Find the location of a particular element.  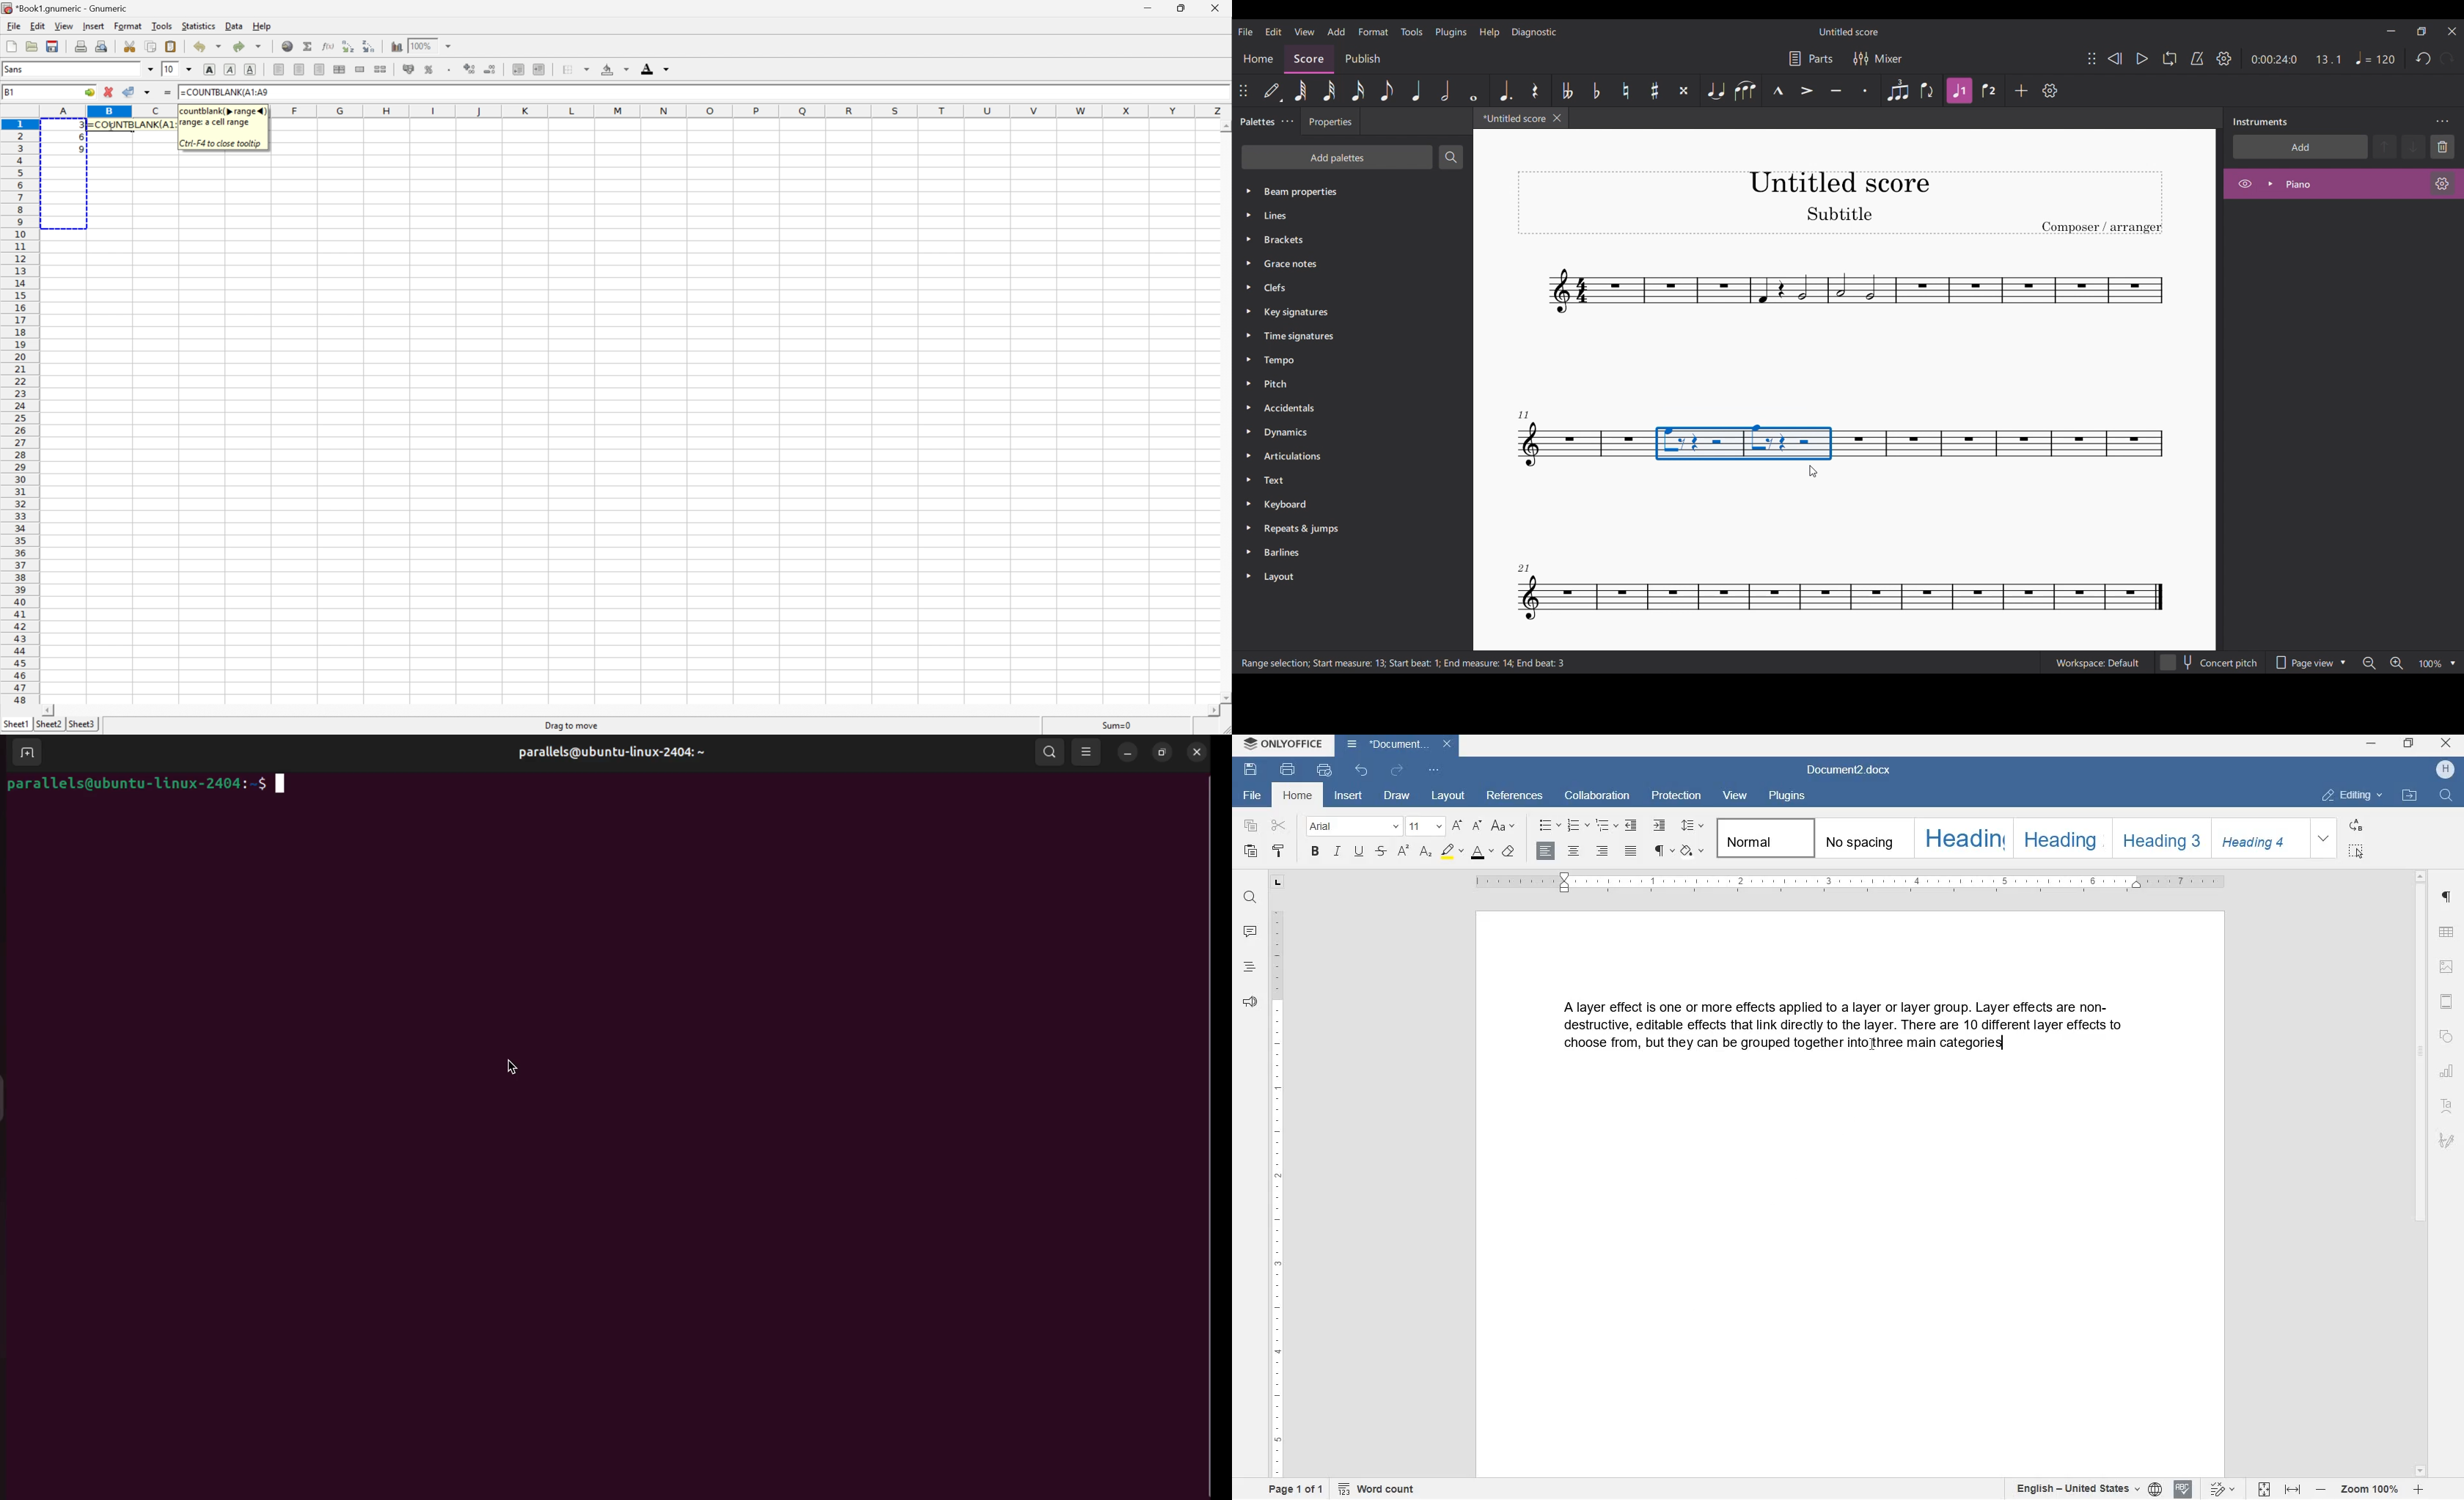

chart  is located at coordinates (2449, 1073).